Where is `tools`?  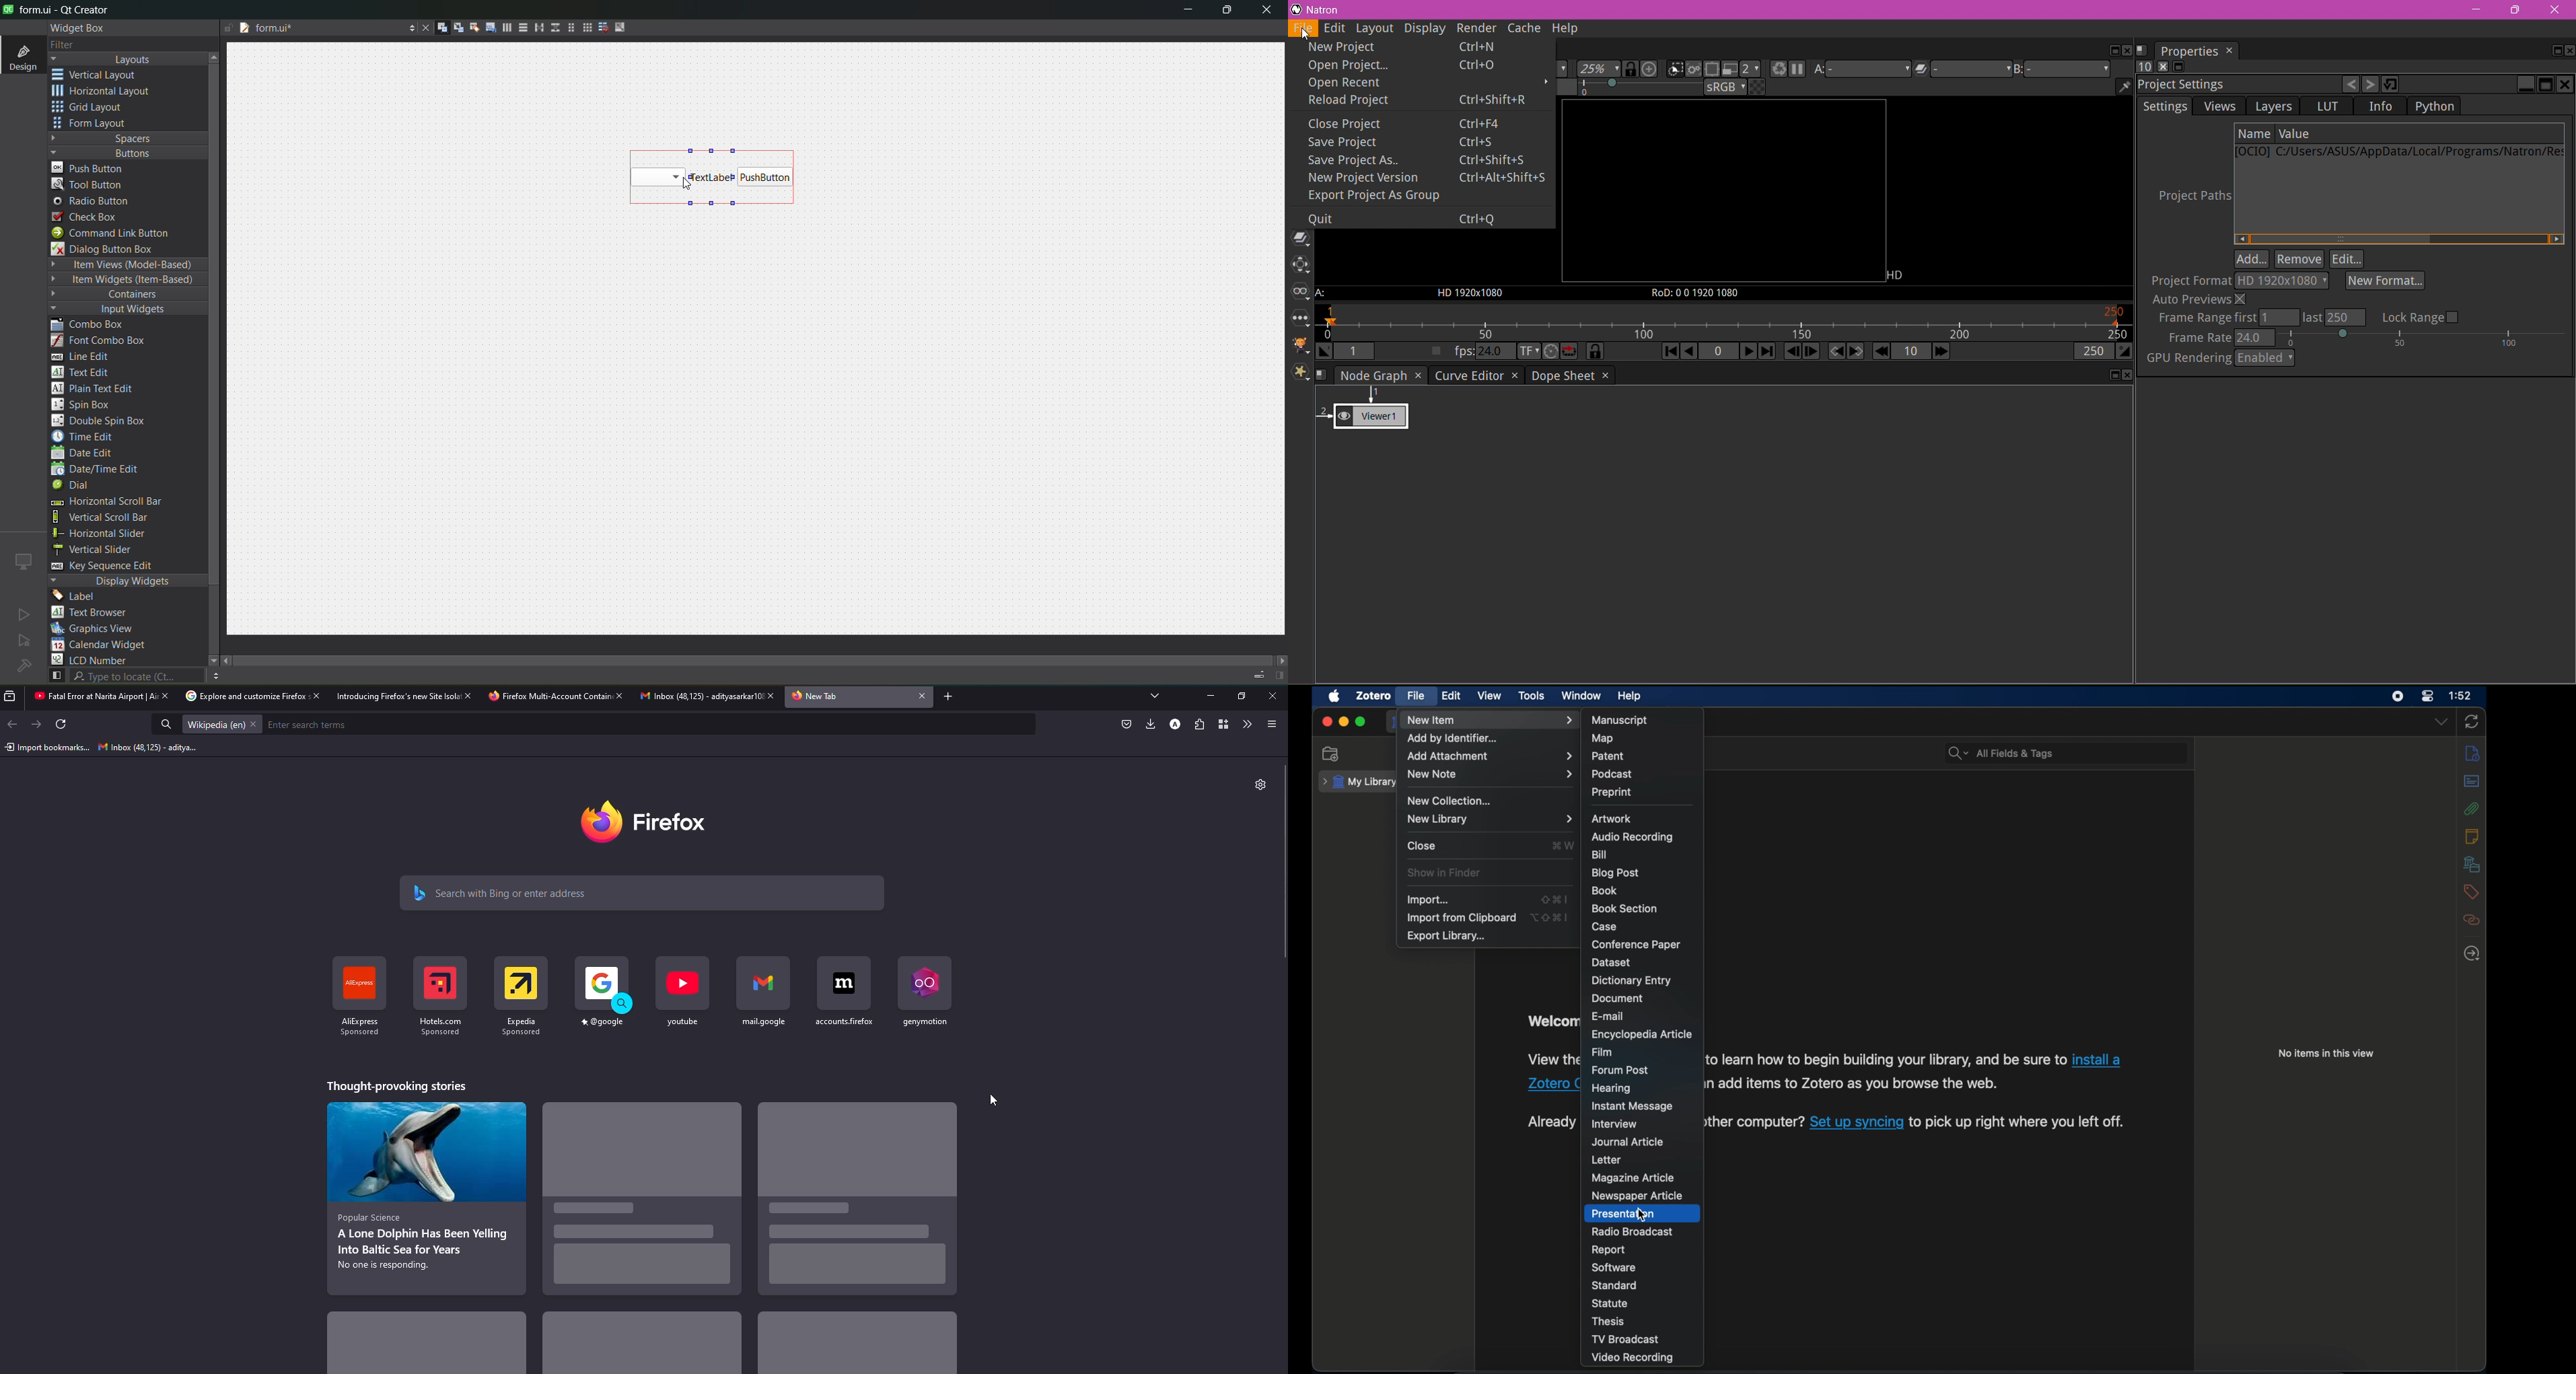 tools is located at coordinates (1531, 695).